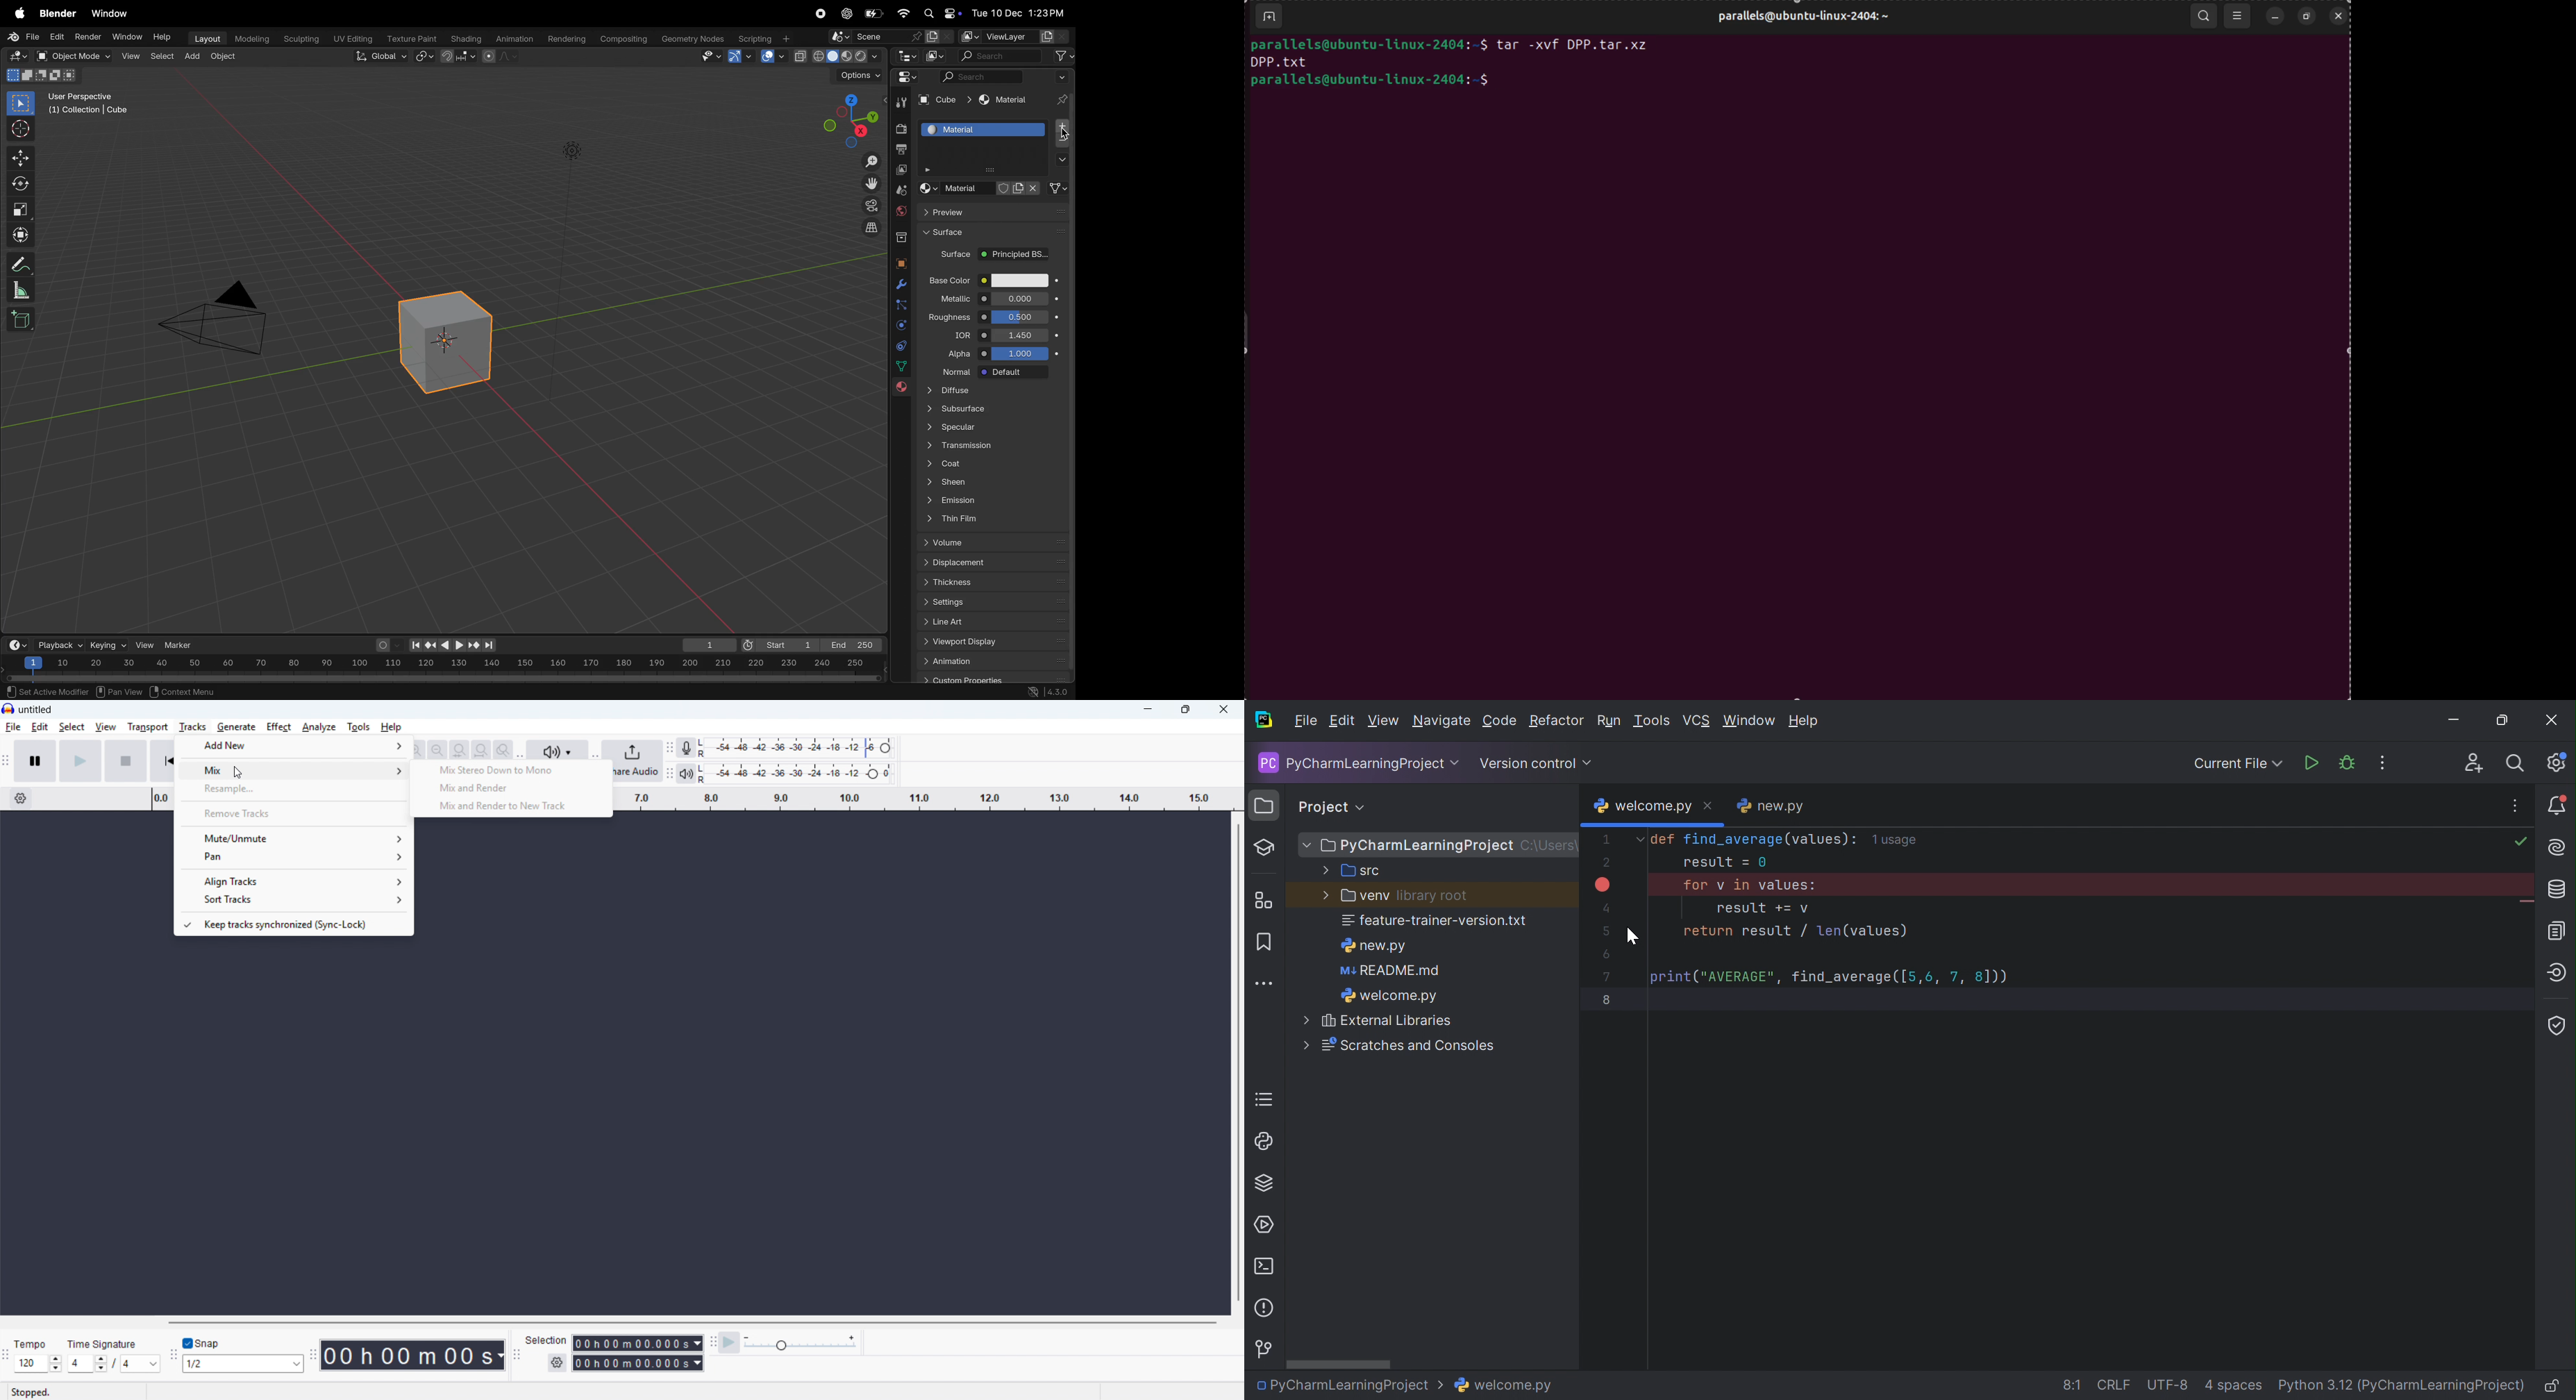  I want to click on Sort tracks , so click(292, 900).